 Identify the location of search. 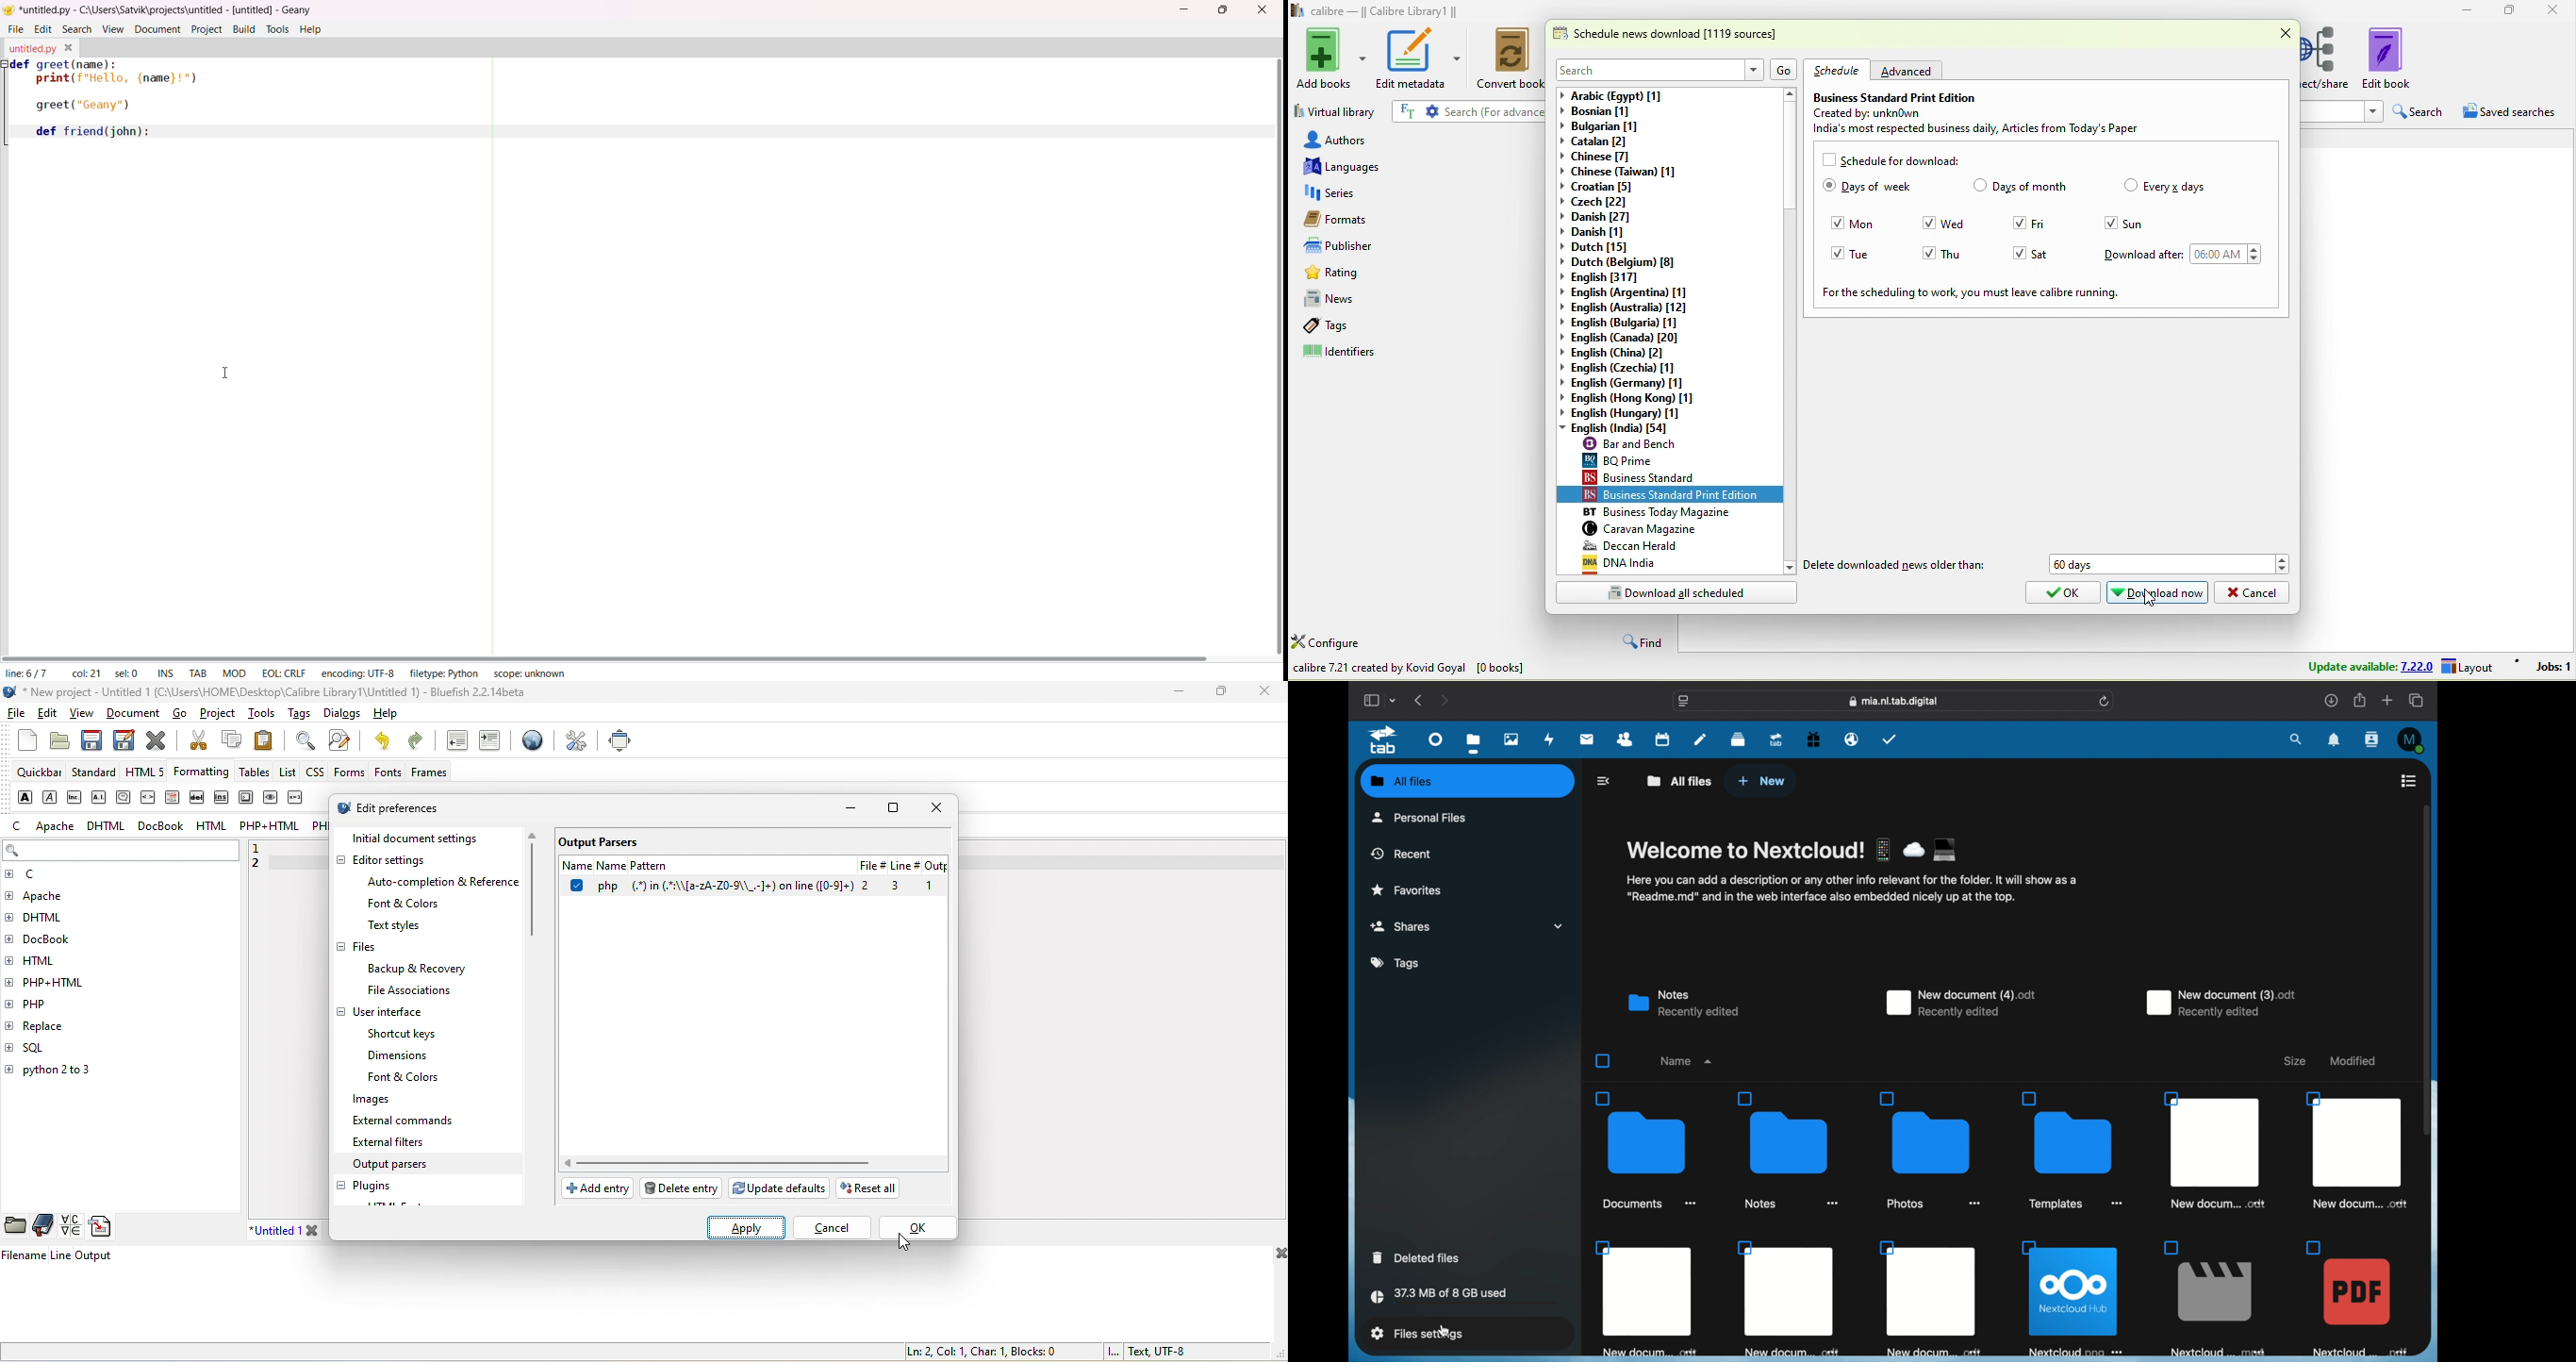
(1644, 69).